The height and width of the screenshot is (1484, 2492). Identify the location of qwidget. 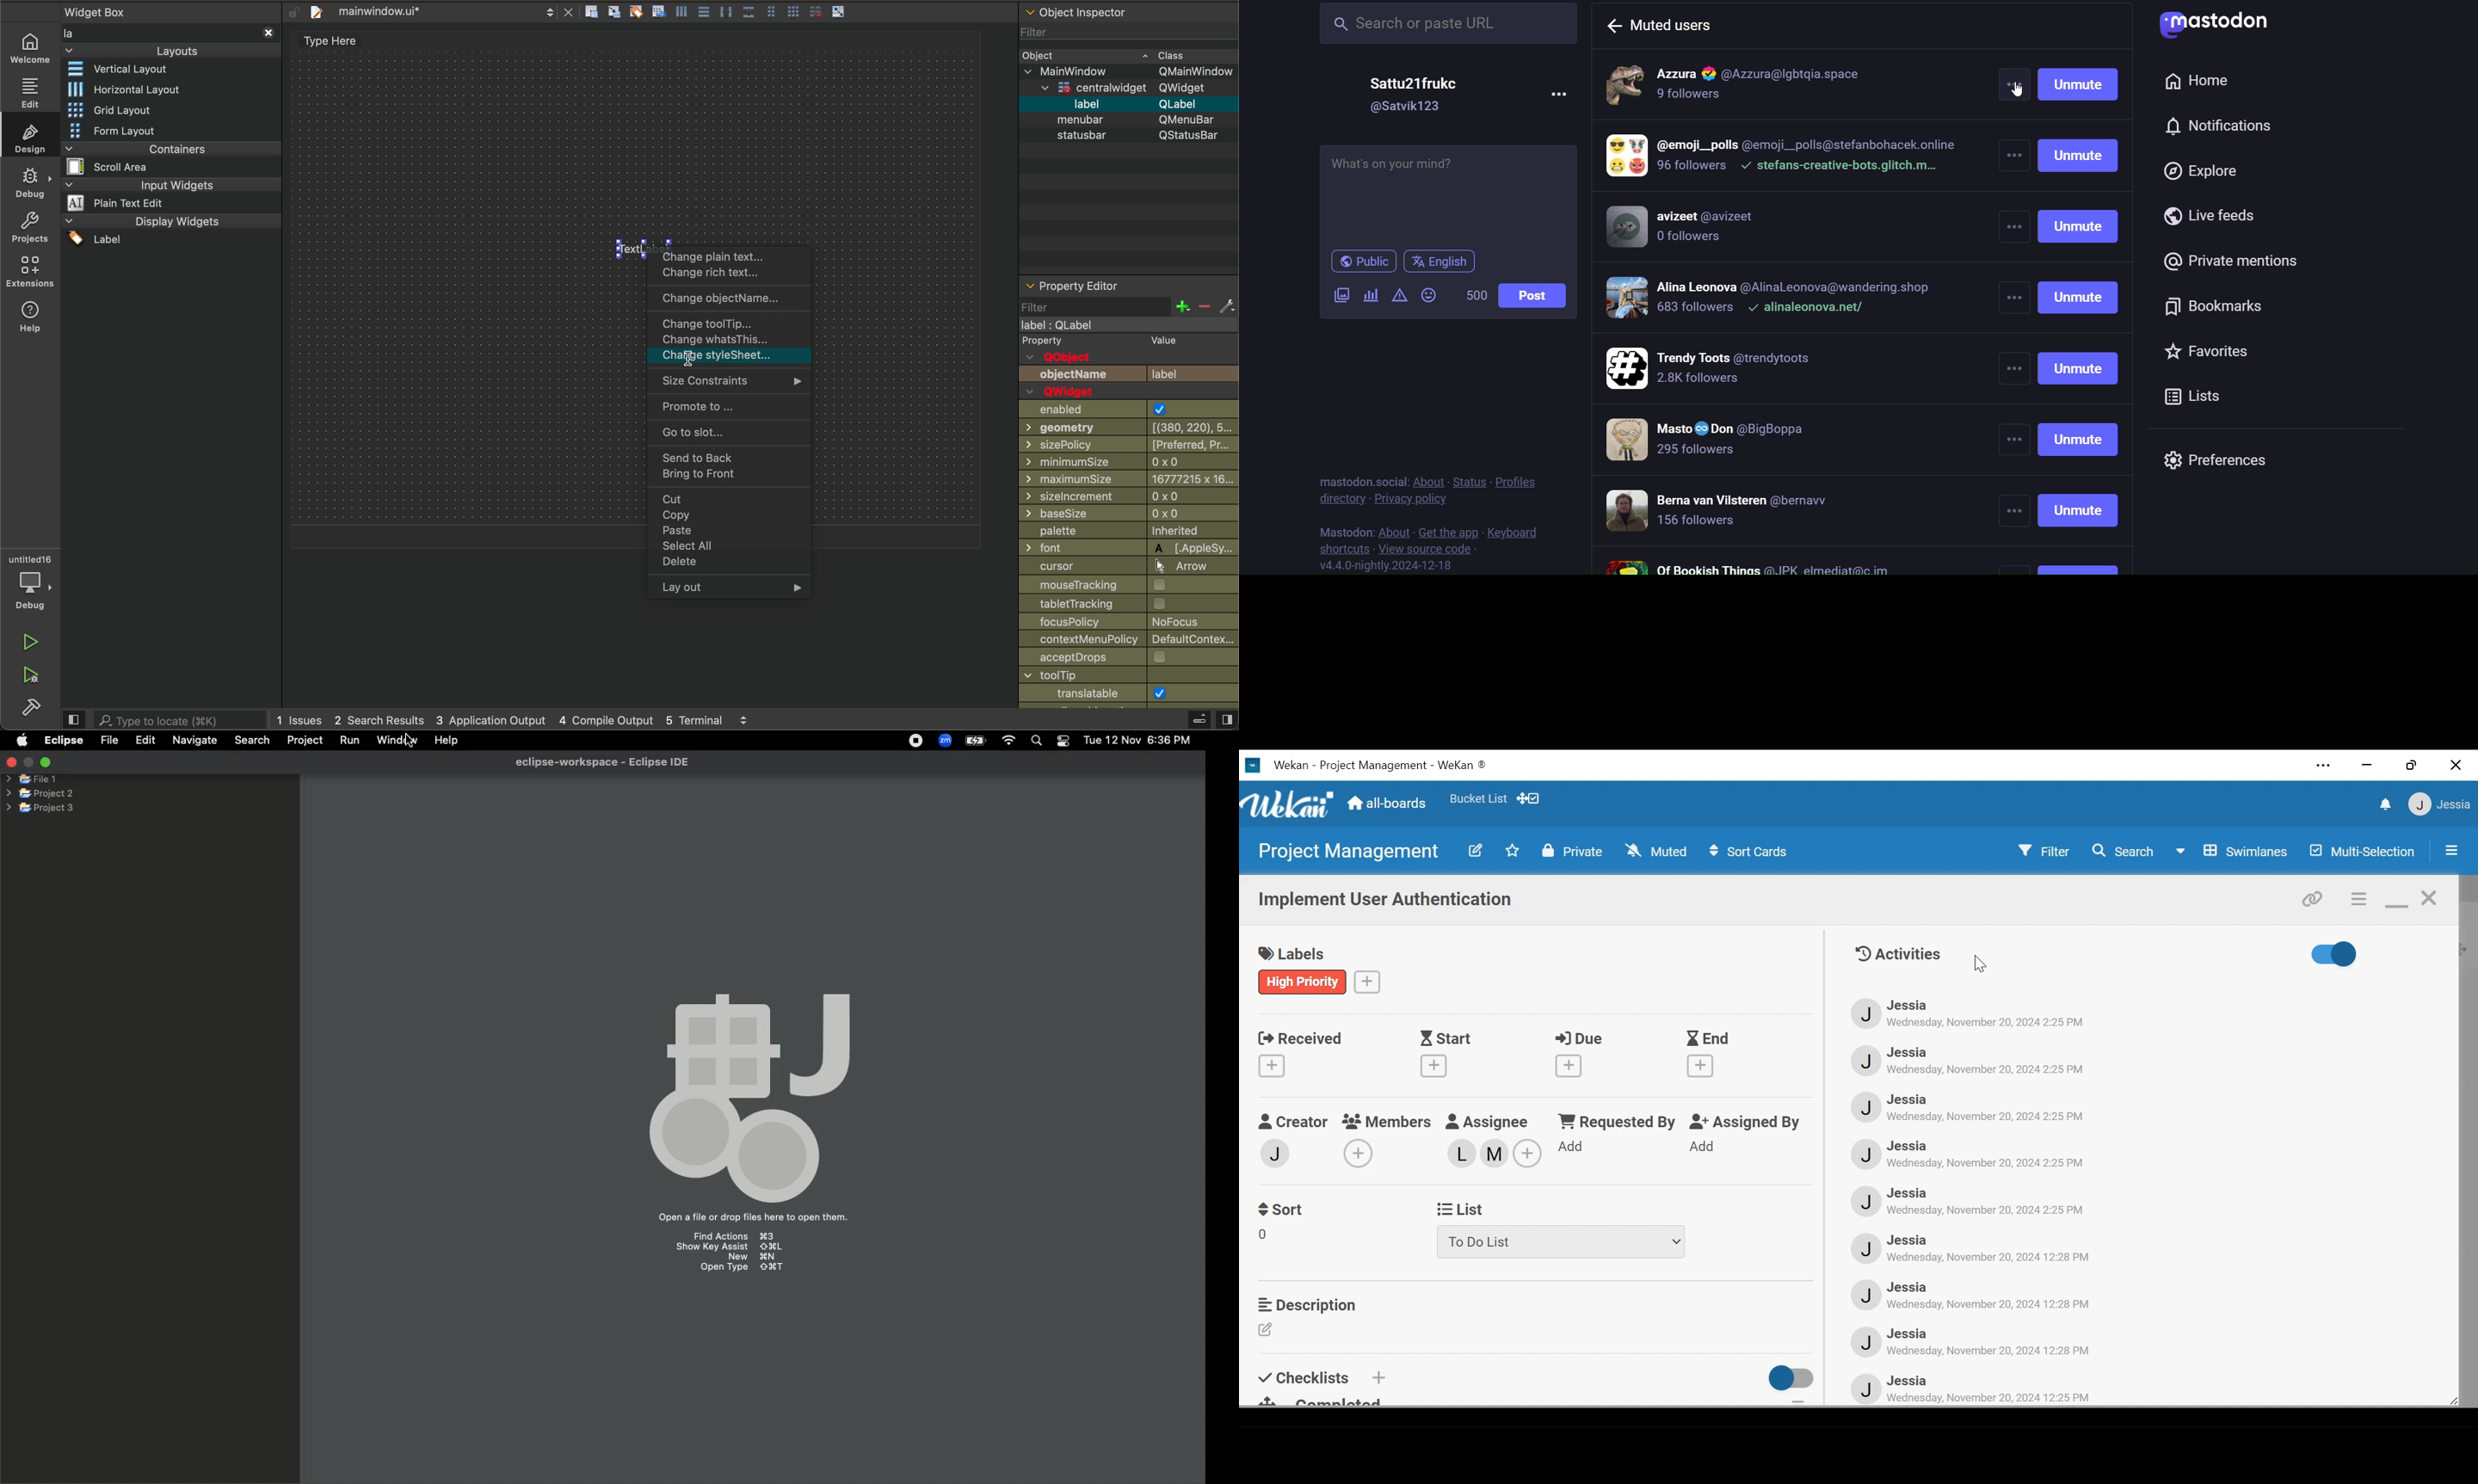
(1125, 89).